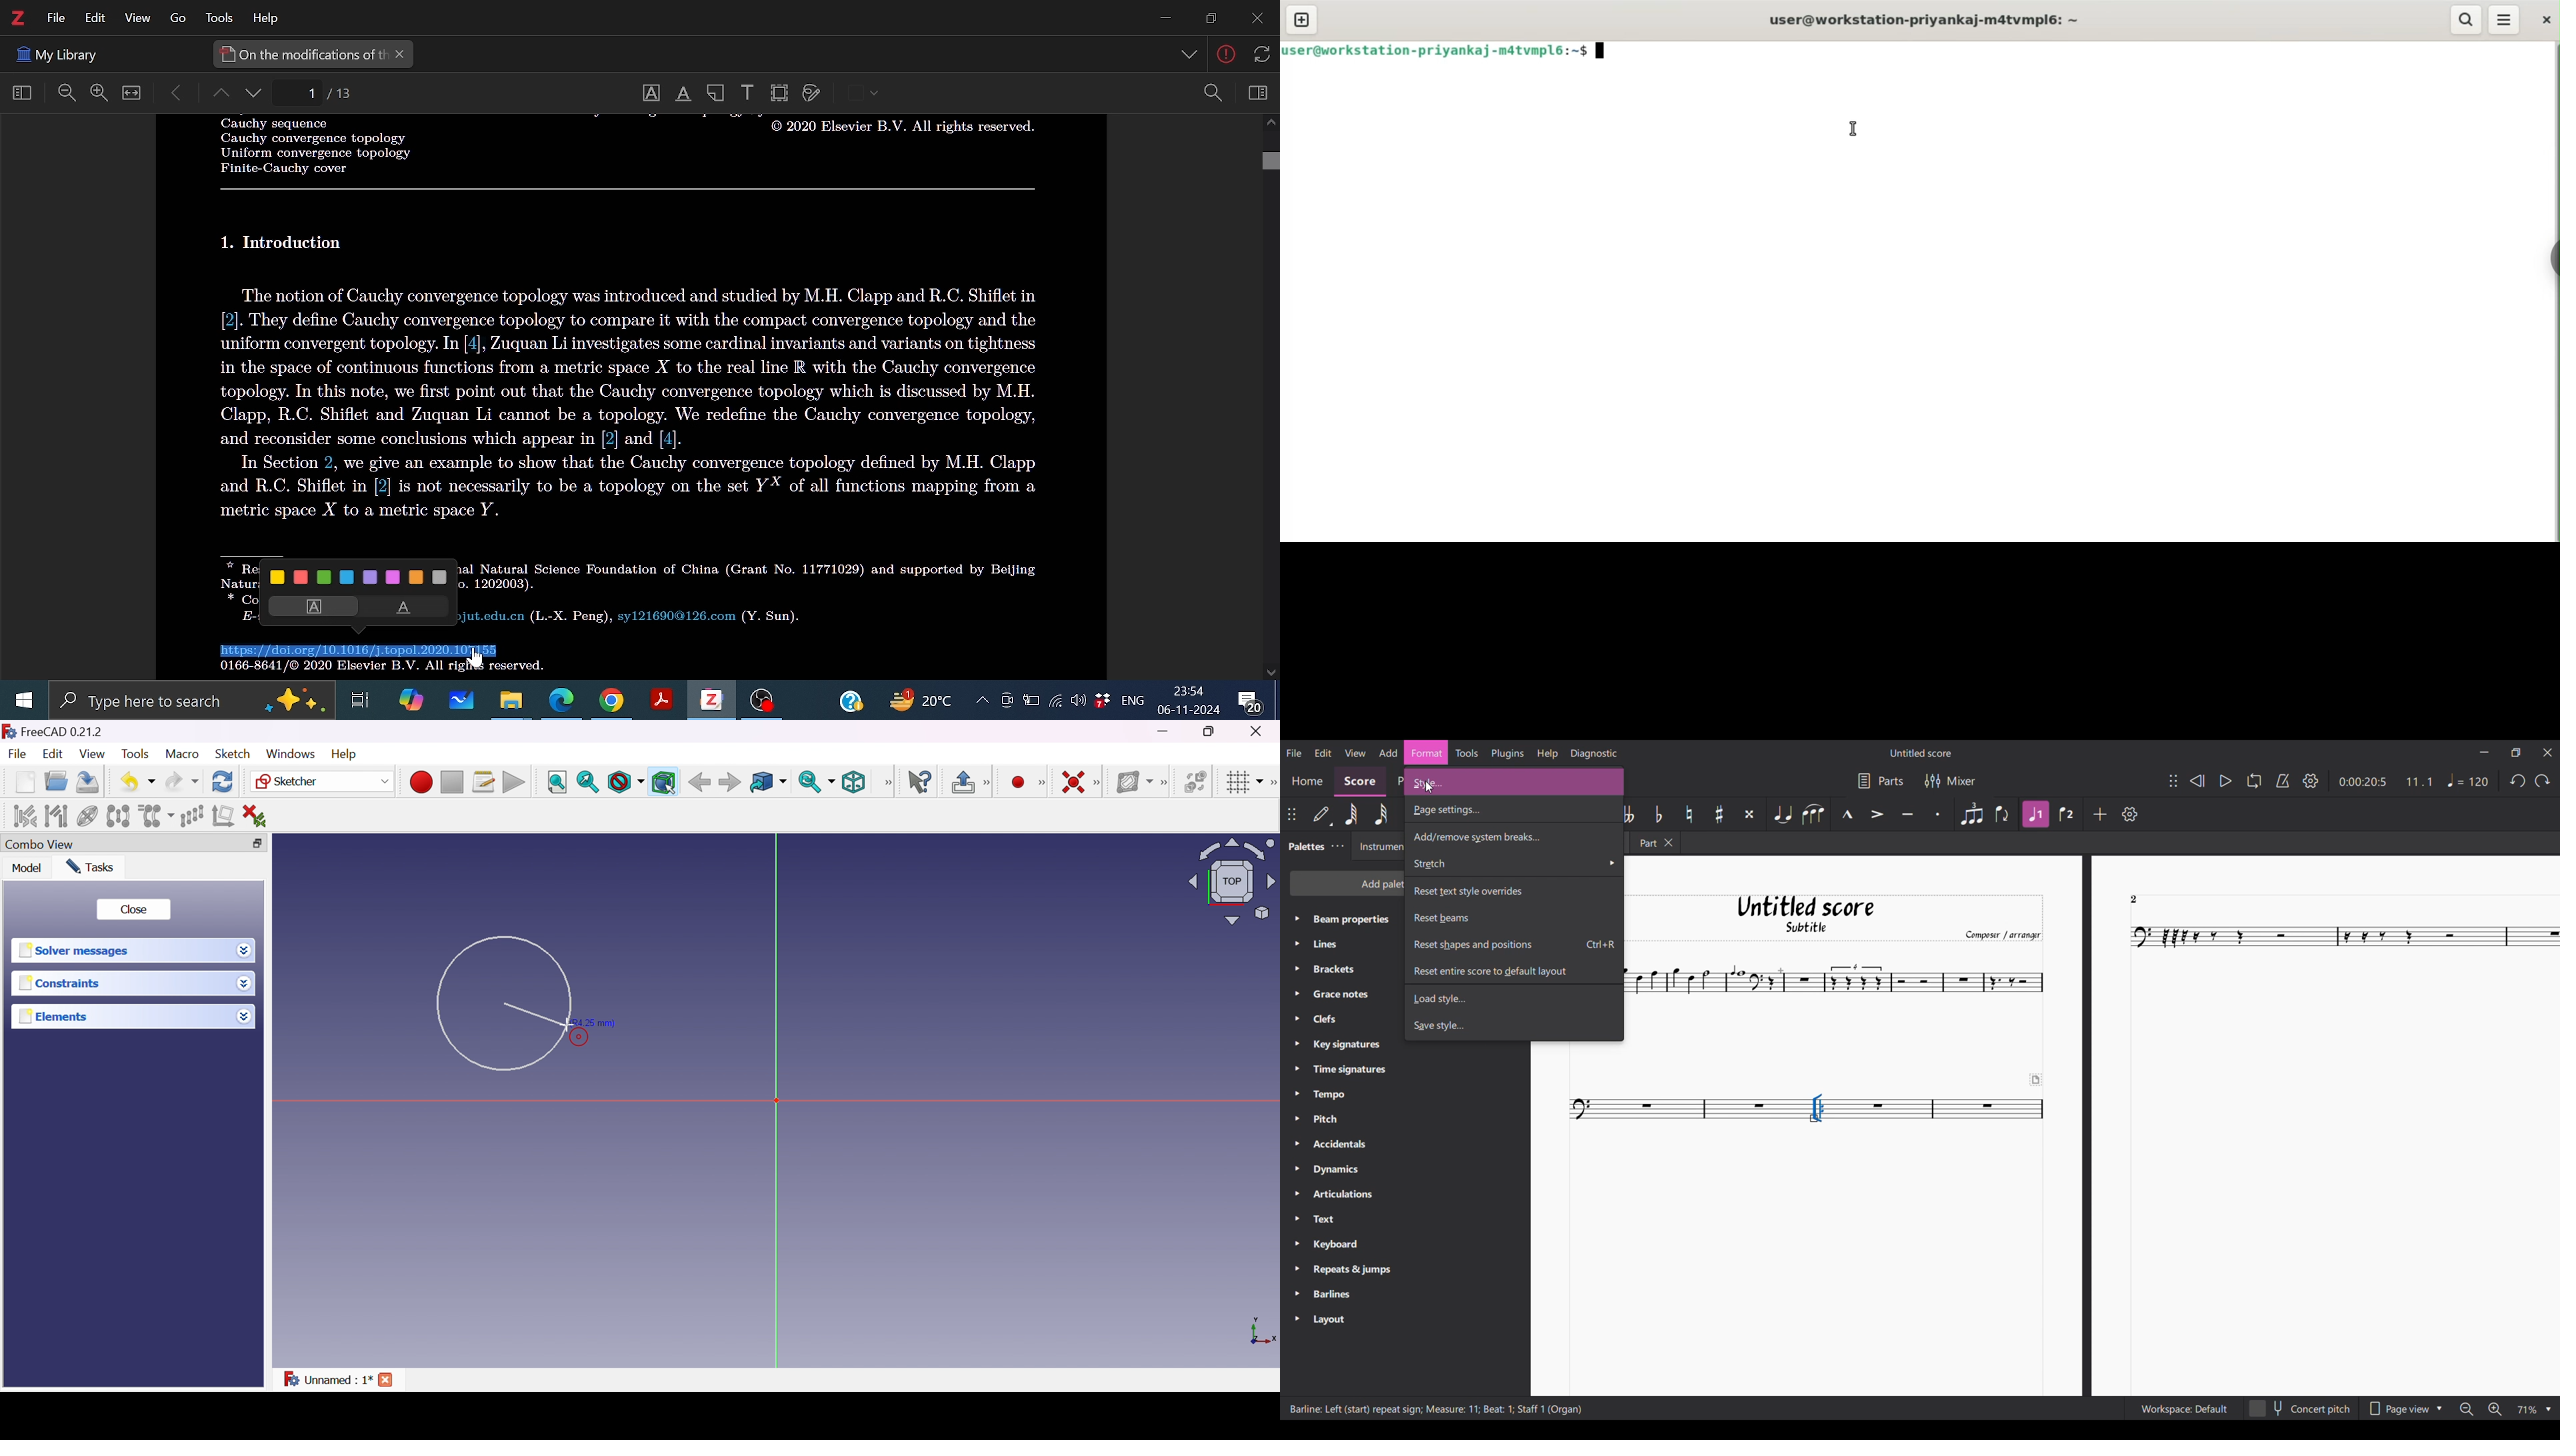  I want to click on Restore down, so click(1208, 18).